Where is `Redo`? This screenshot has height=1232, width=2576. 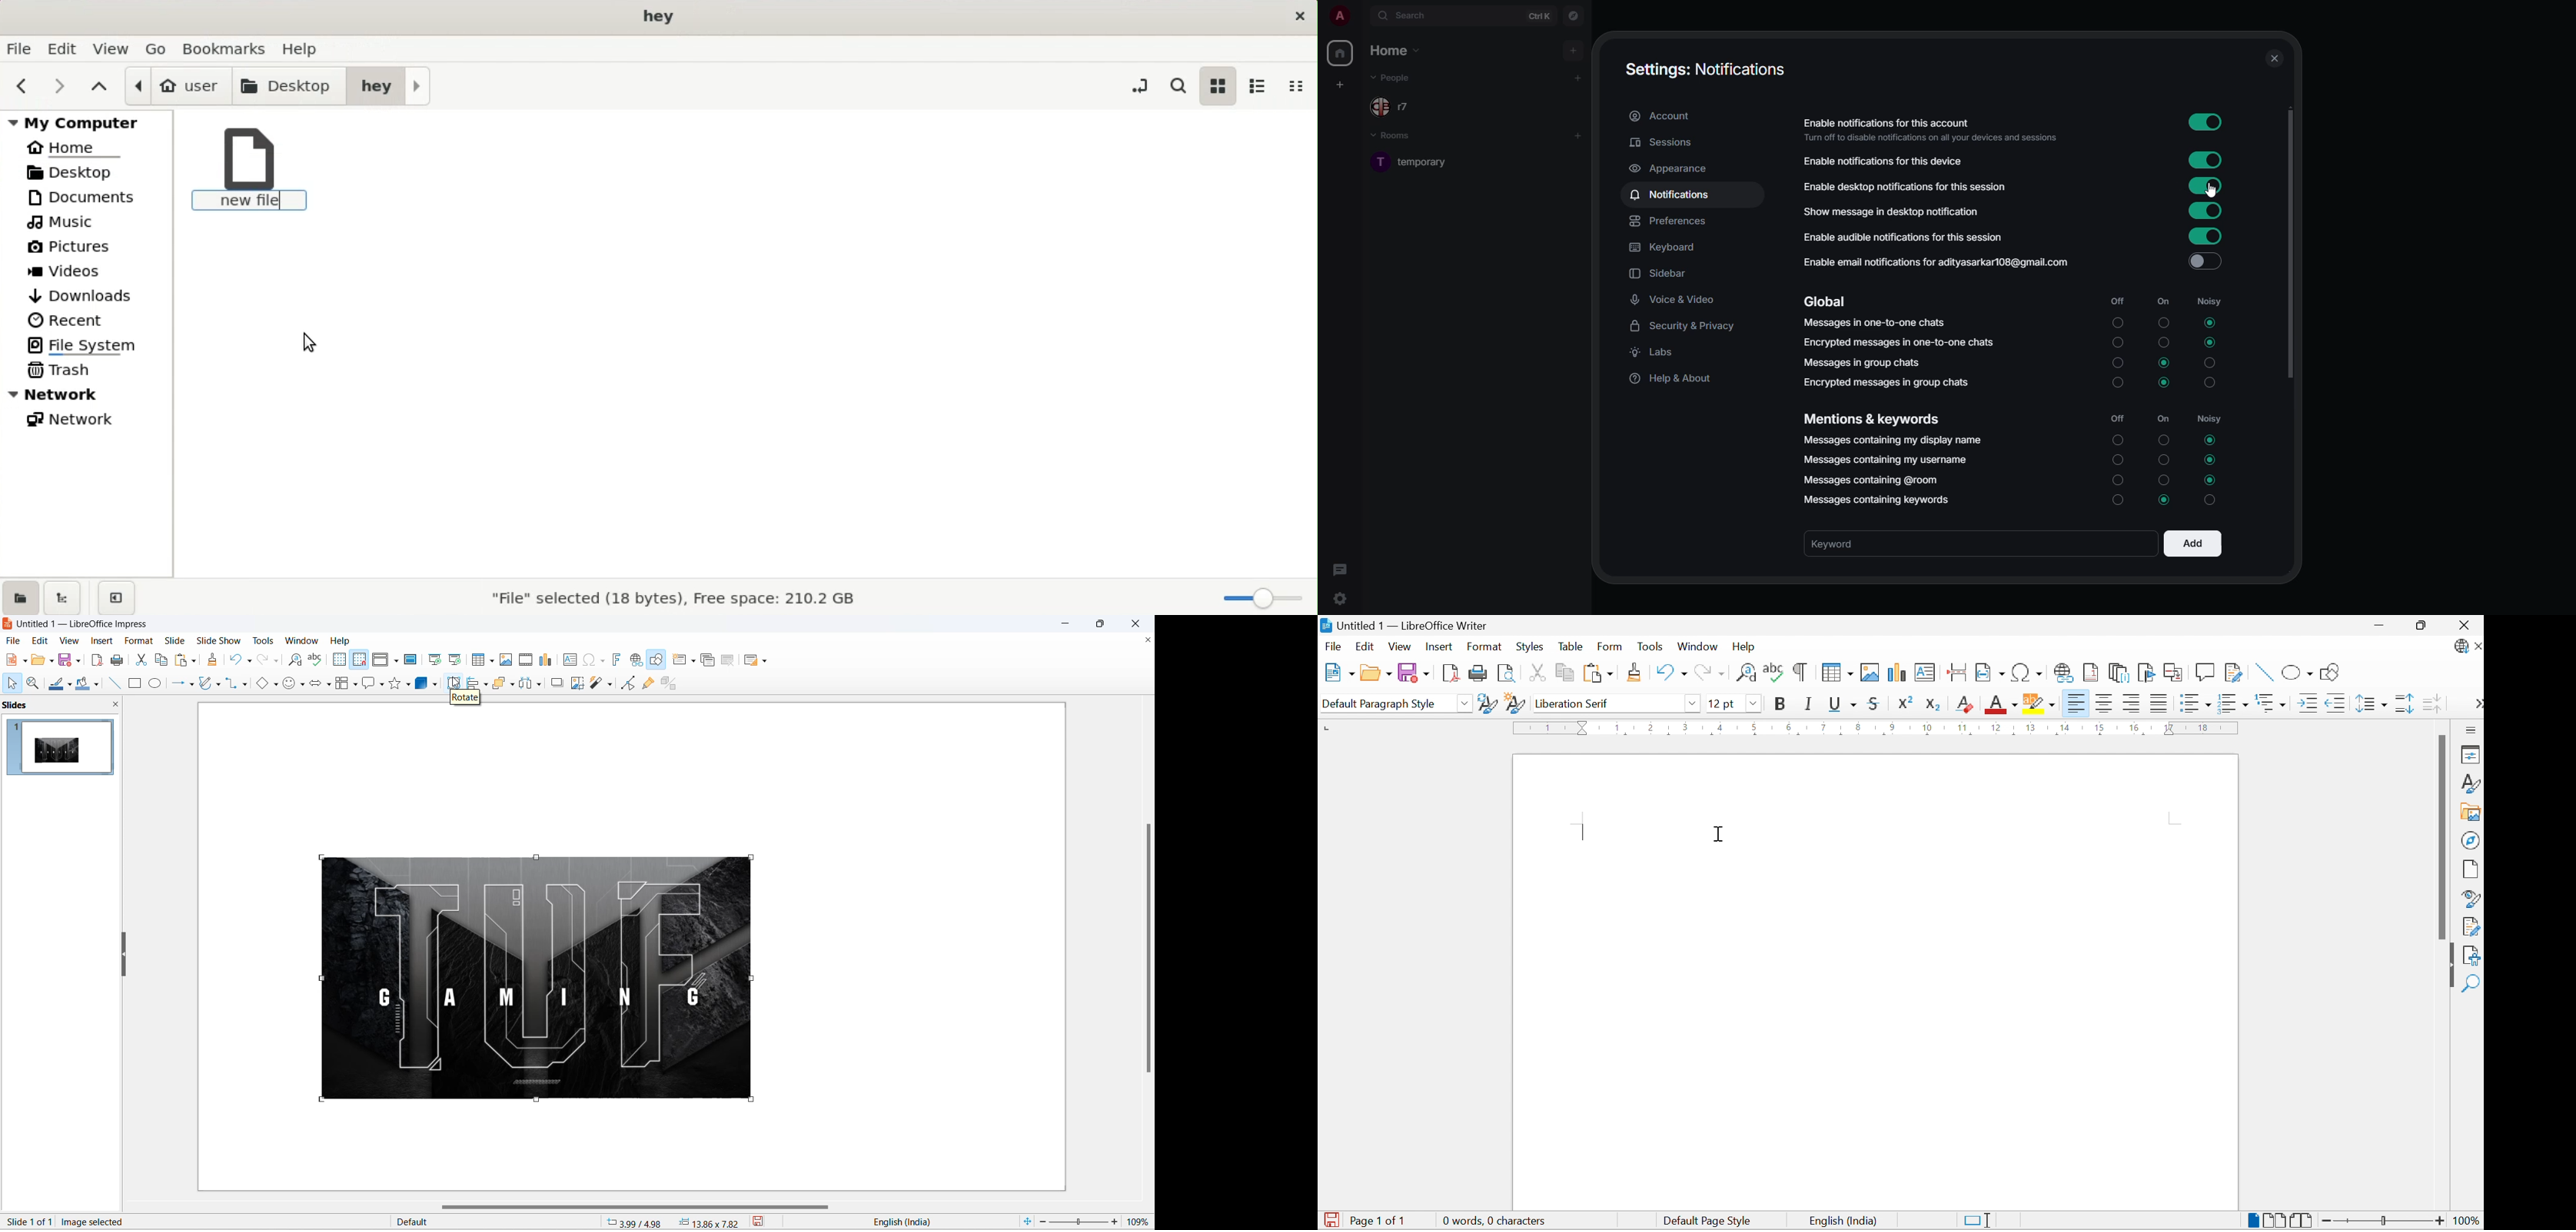 Redo is located at coordinates (1709, 672).